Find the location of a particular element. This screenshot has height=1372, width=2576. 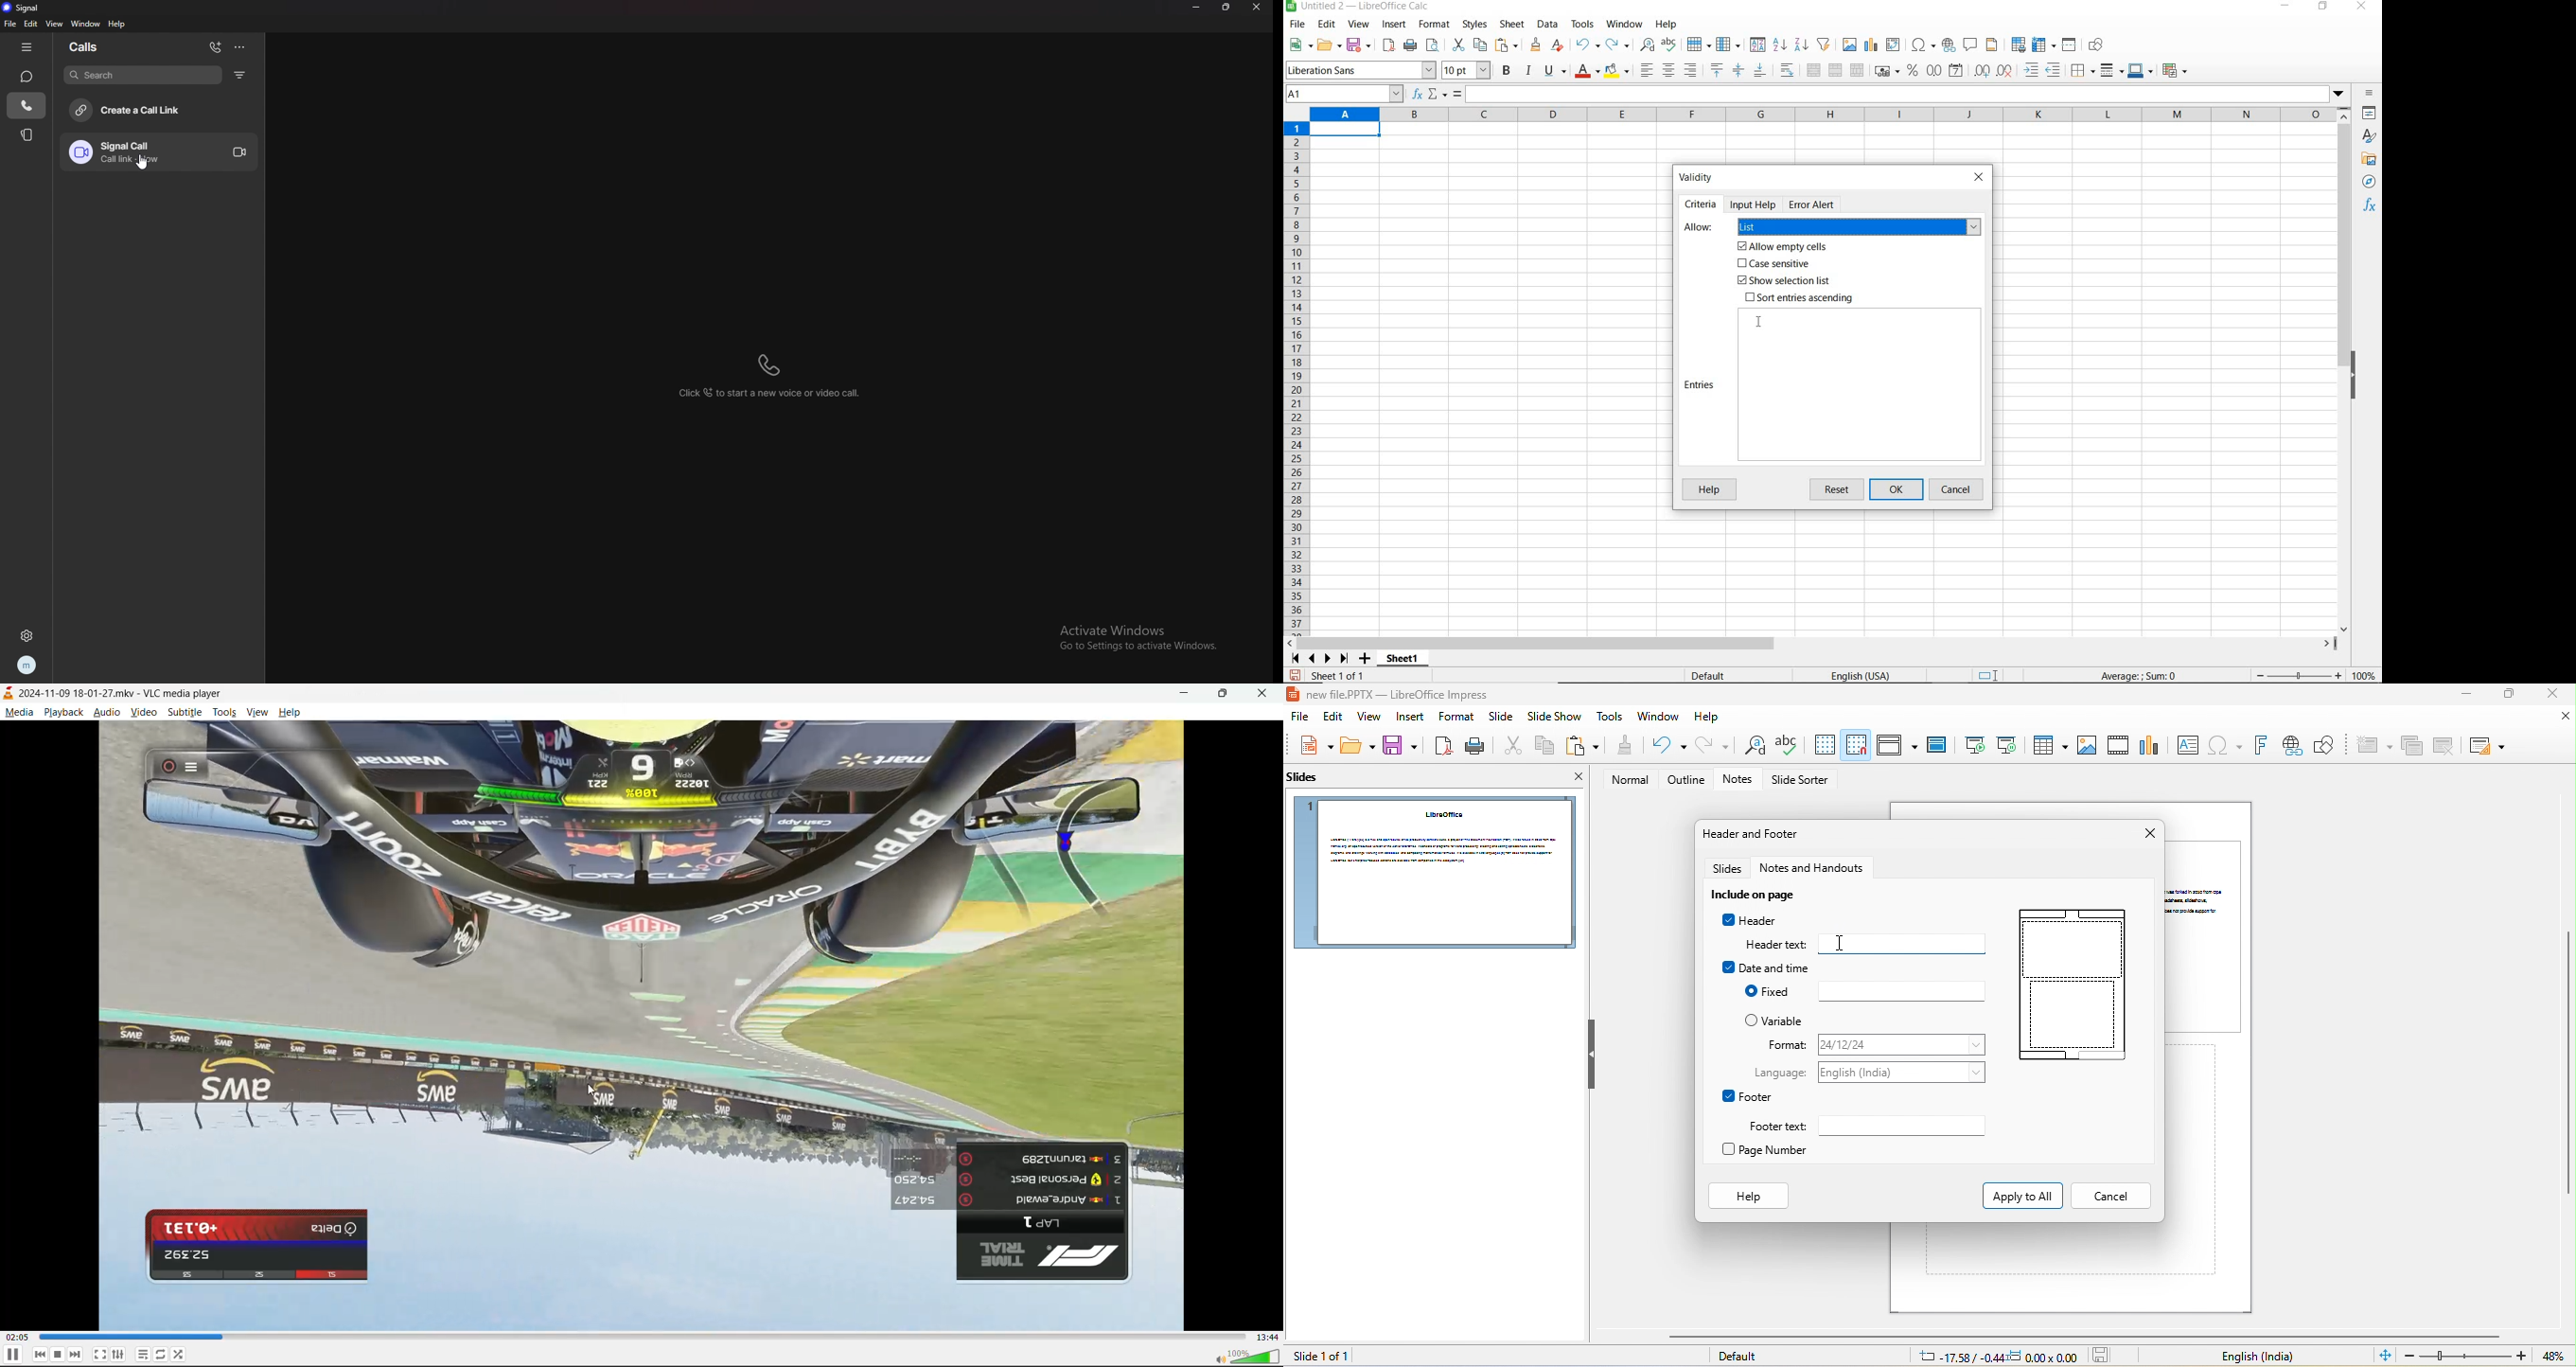

close is located at coordinates (1571, 779).